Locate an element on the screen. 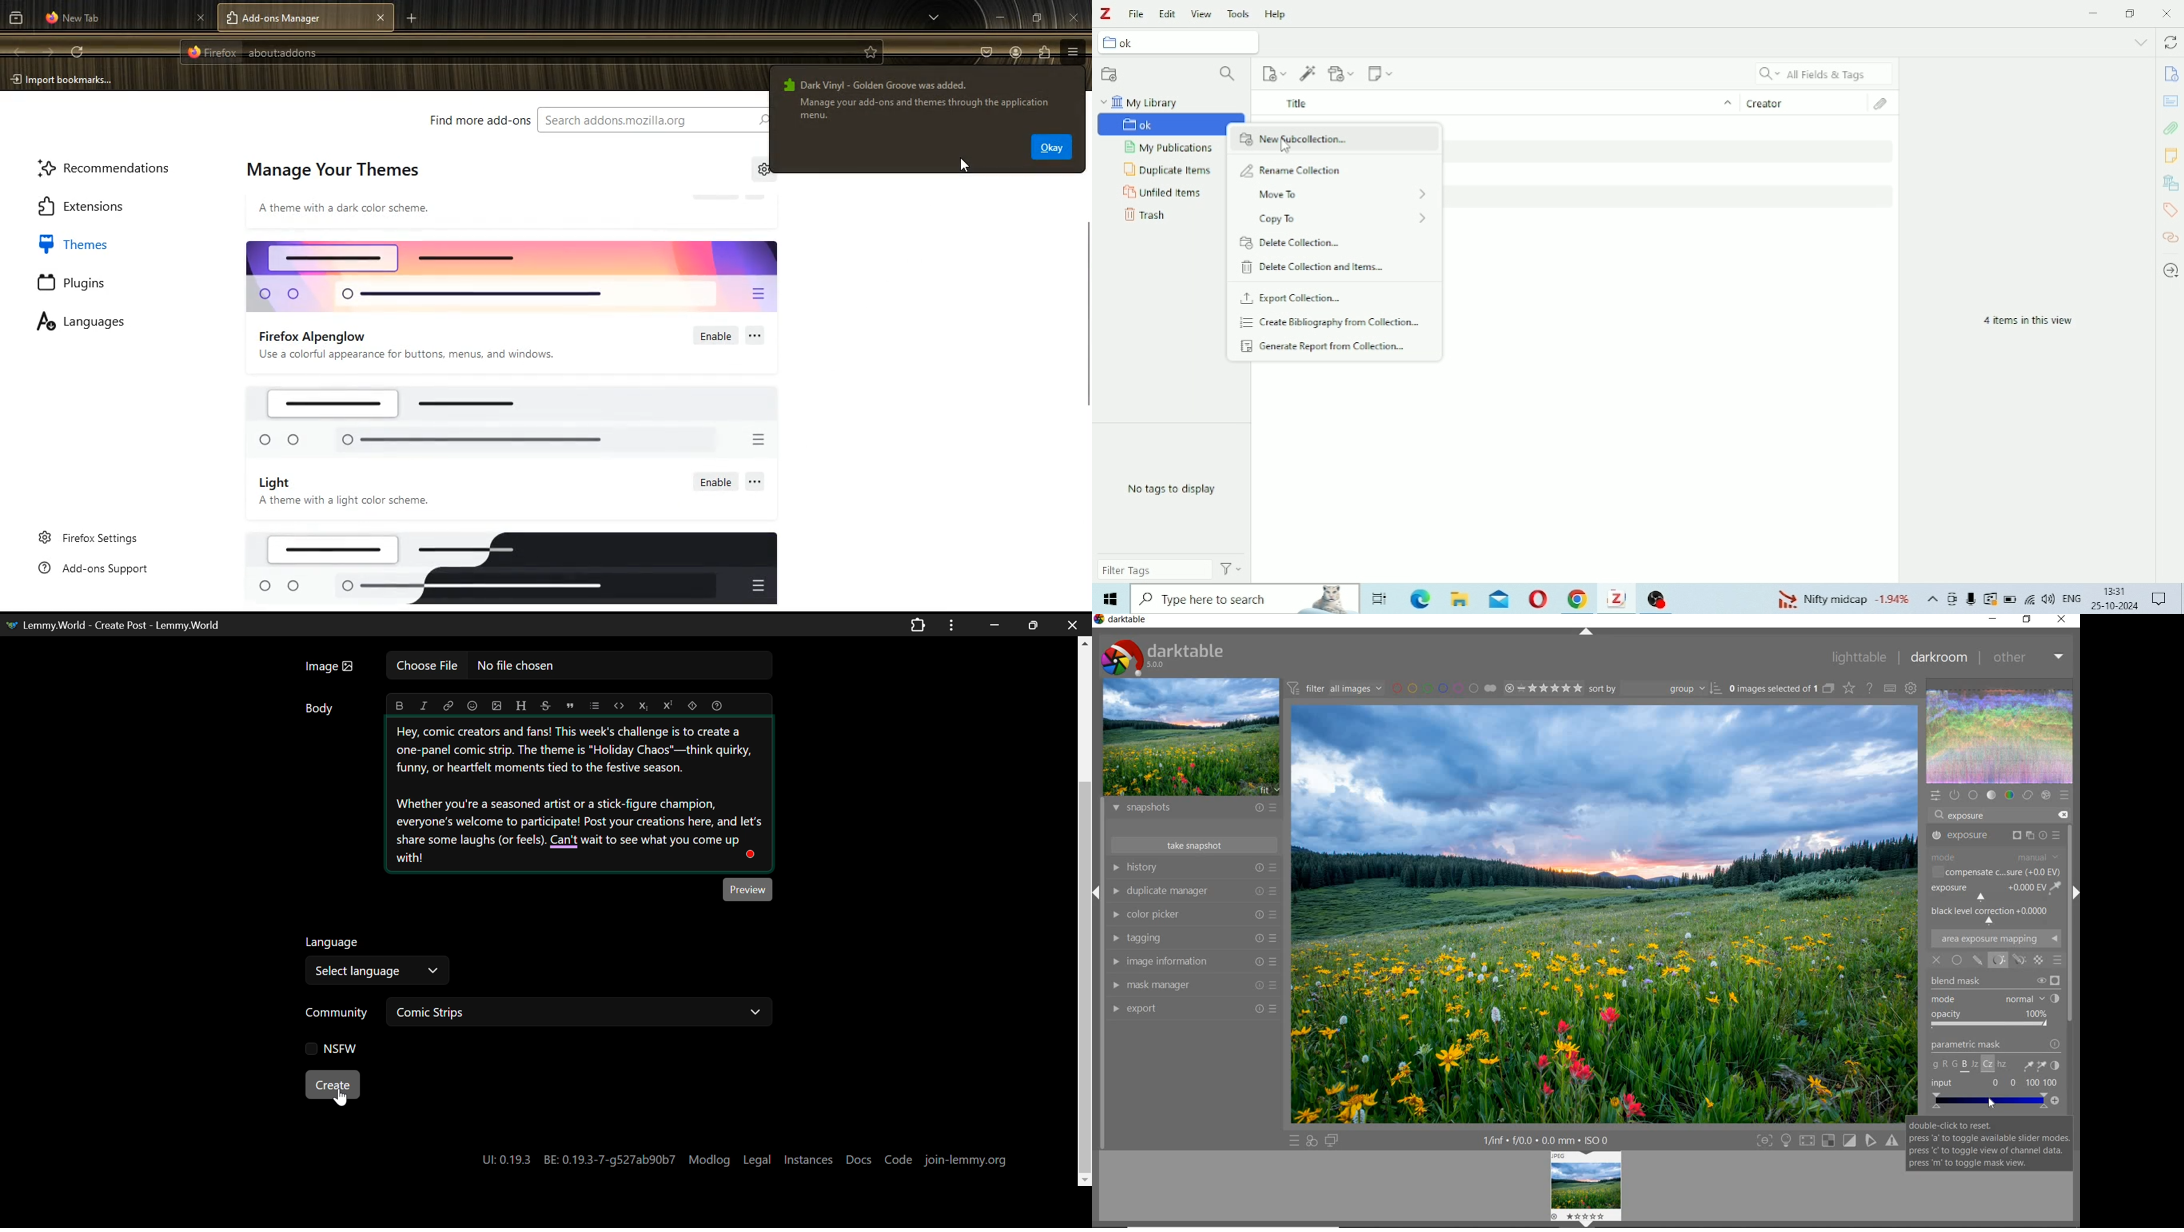 This screenshot has width=2184, height=1232. add tab is located at coordinates (234, 19).